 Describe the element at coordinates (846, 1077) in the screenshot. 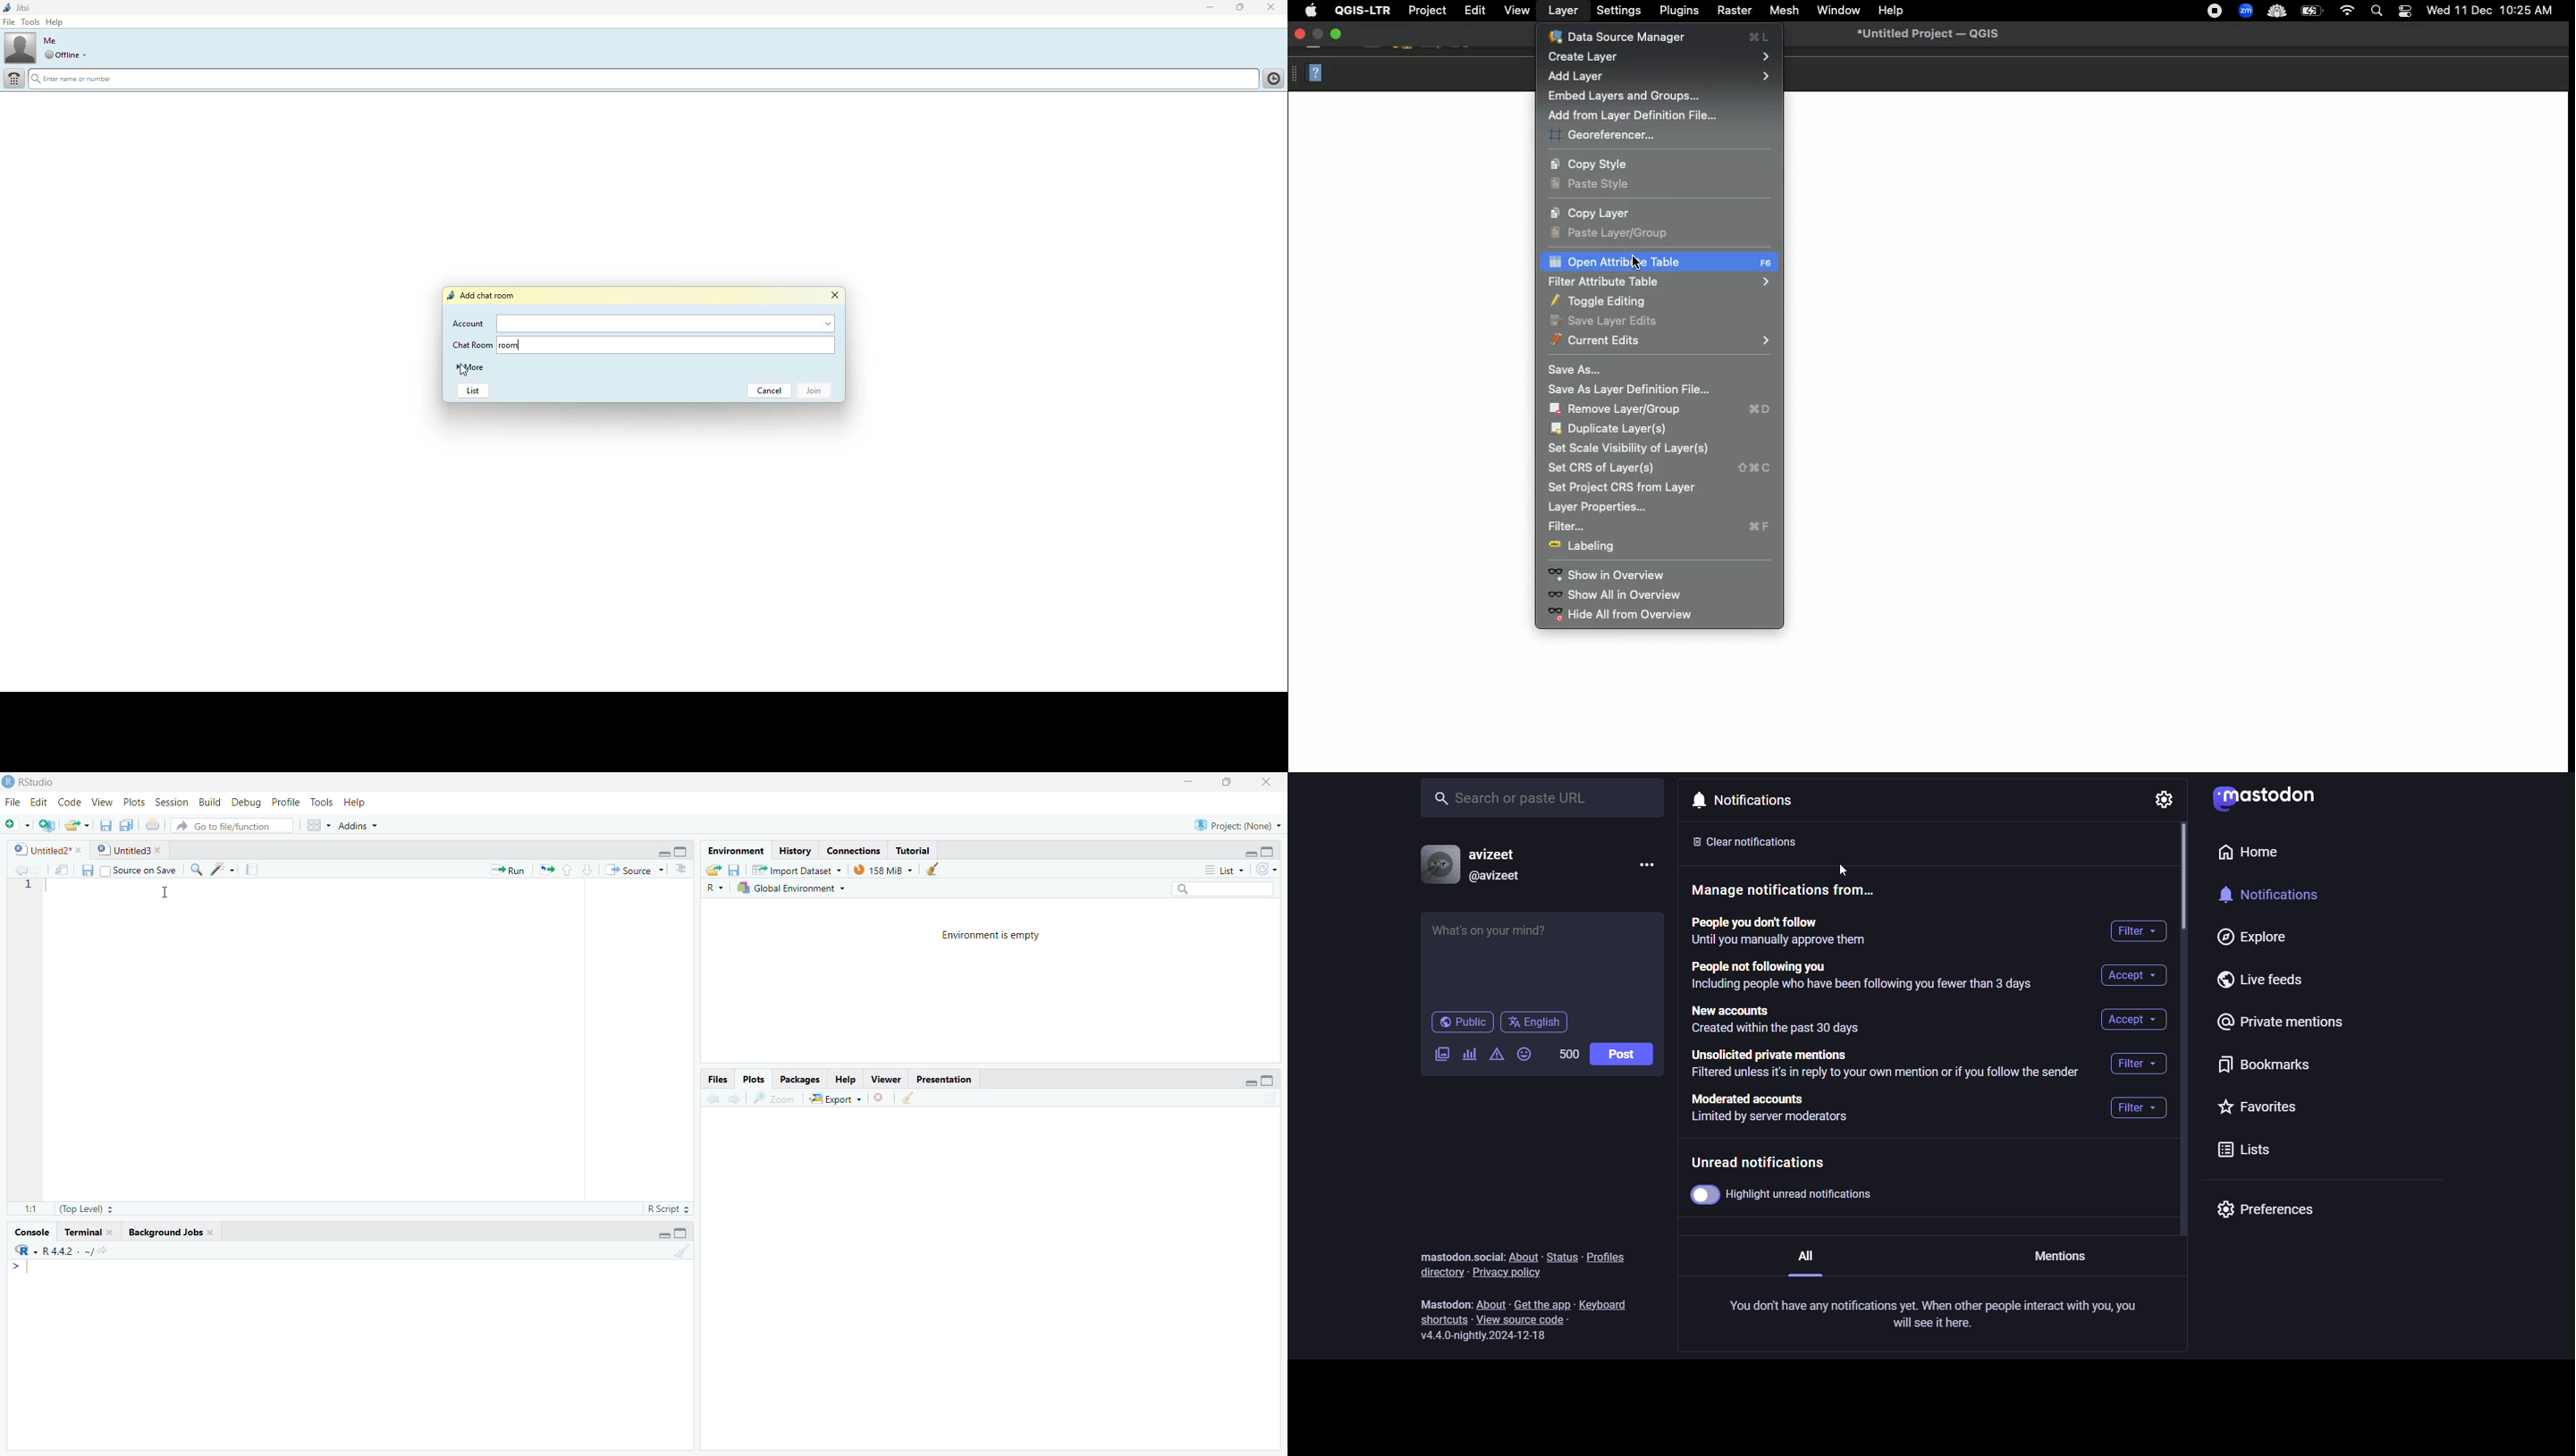

I see `Help` at that location.